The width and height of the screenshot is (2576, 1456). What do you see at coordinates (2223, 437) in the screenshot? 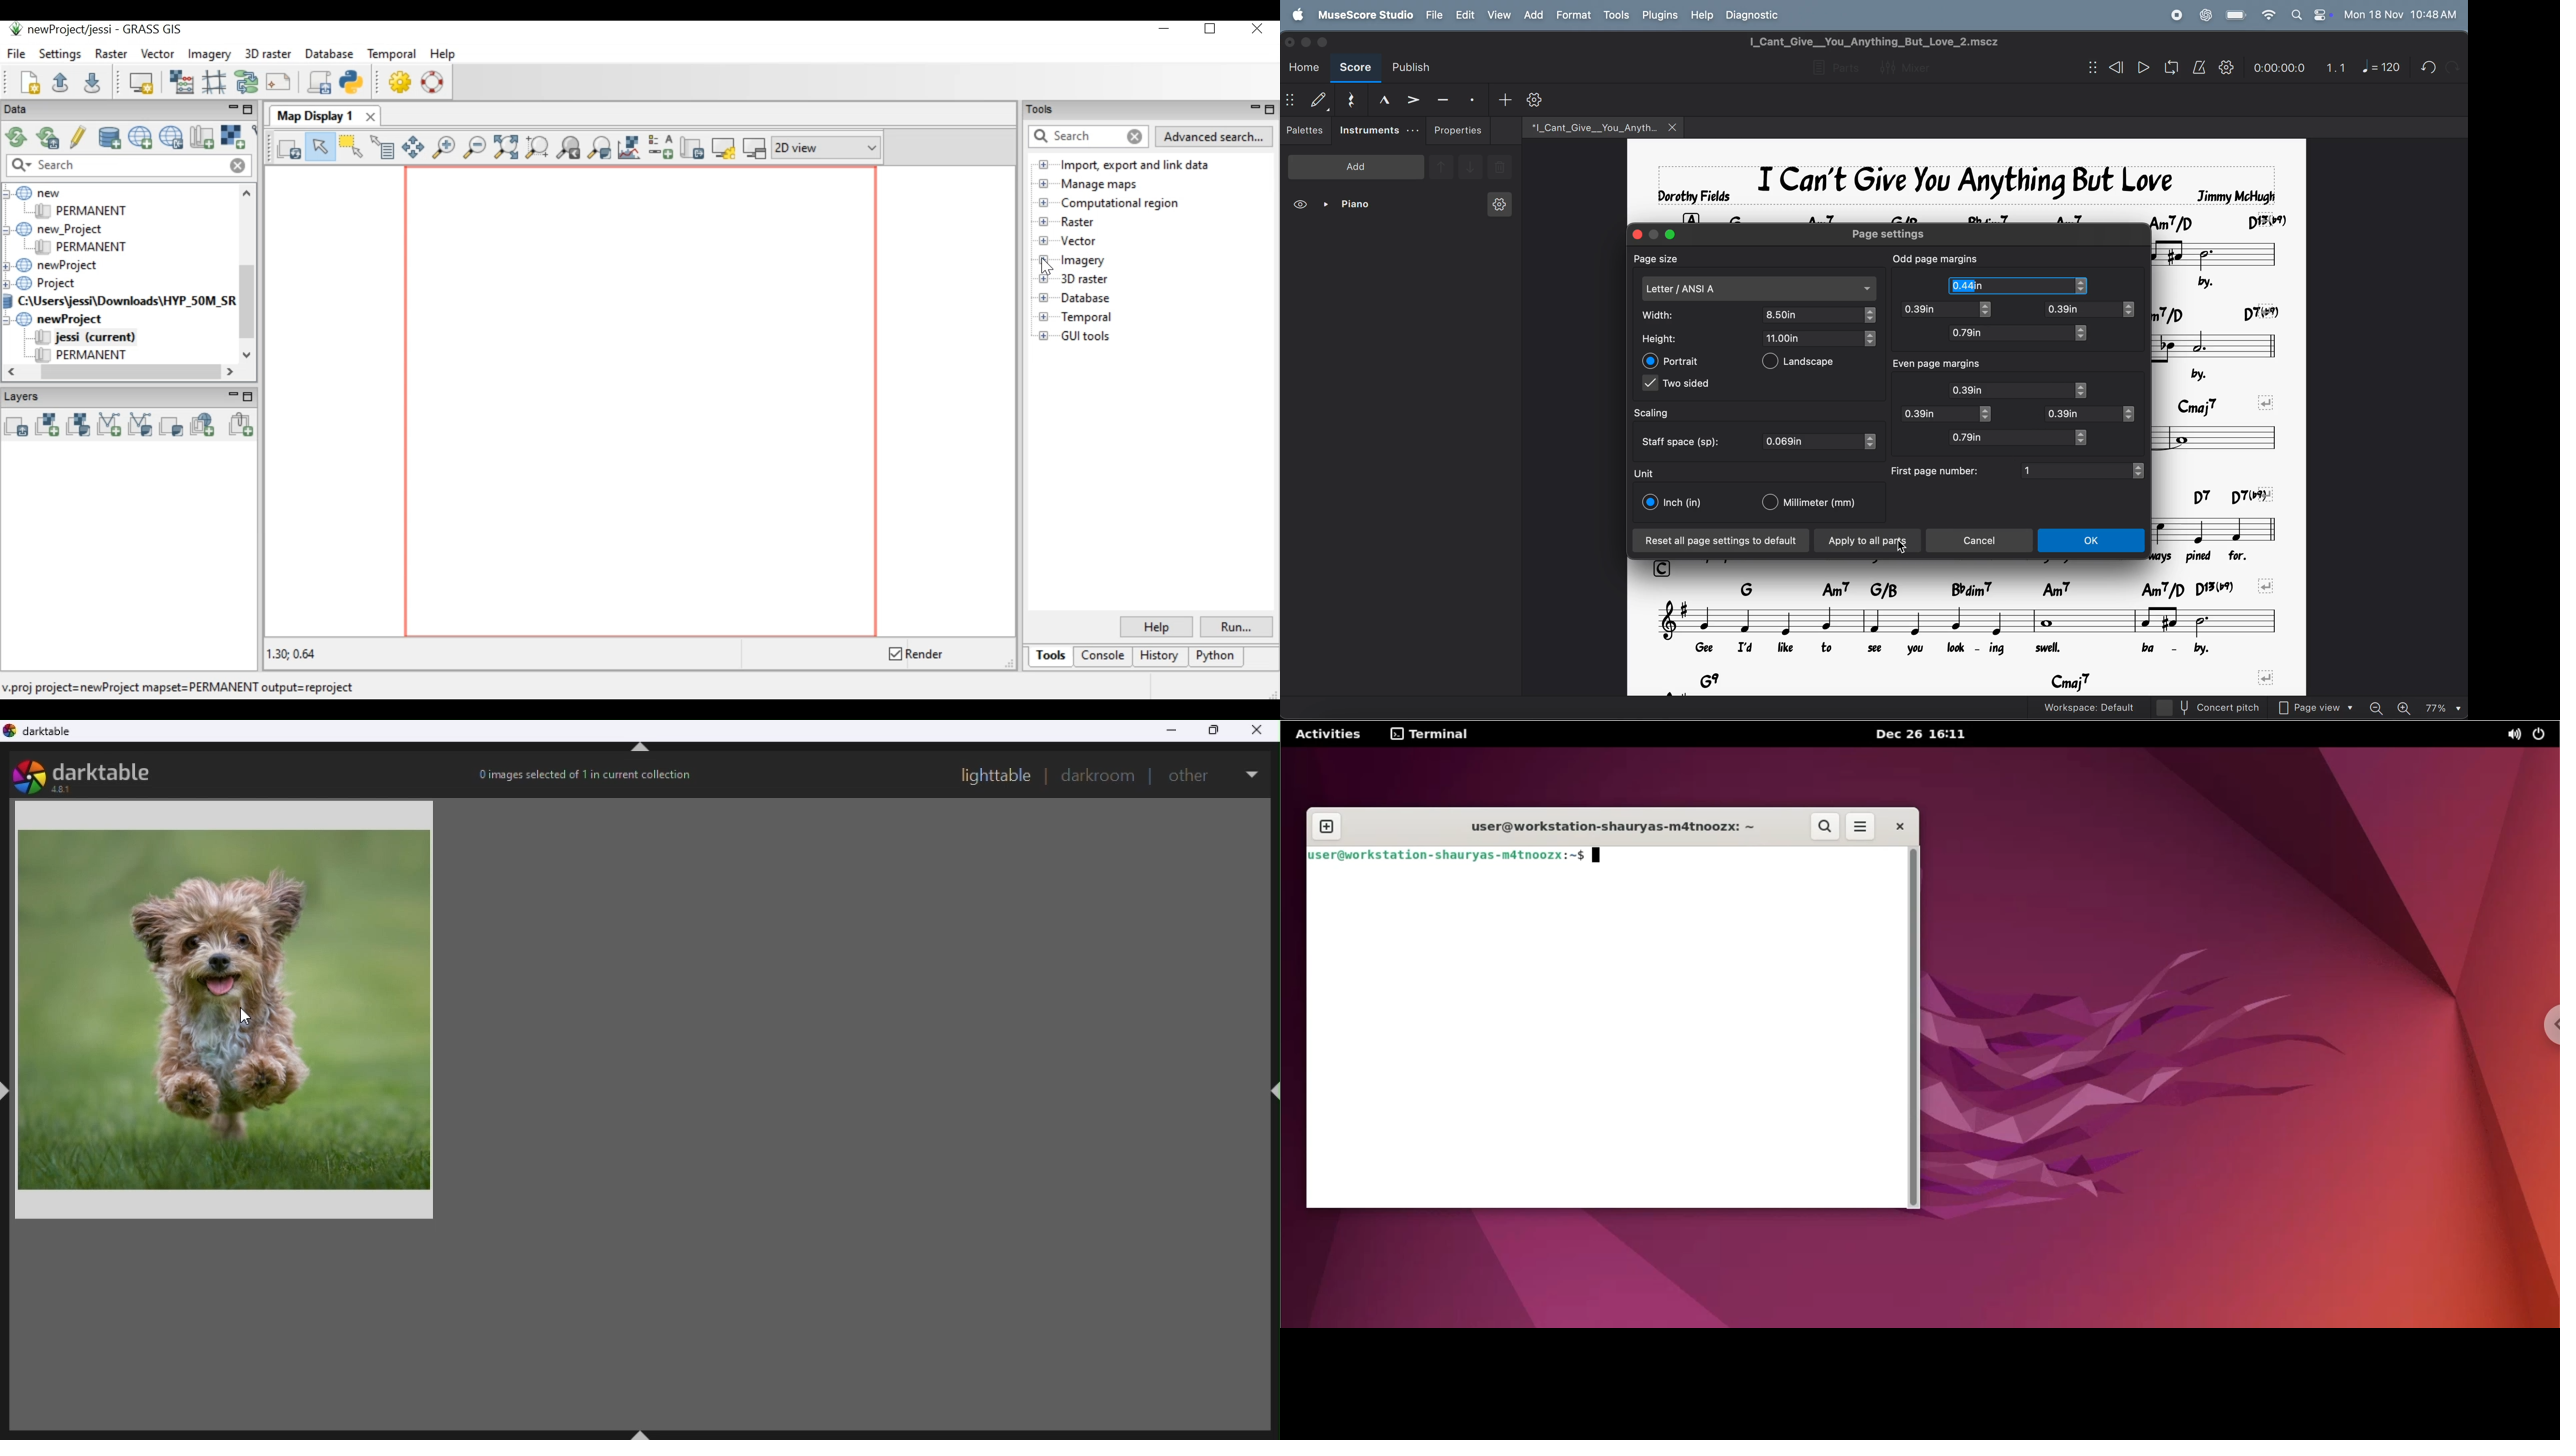
I see `notes` at bounding box center [2223, 437].